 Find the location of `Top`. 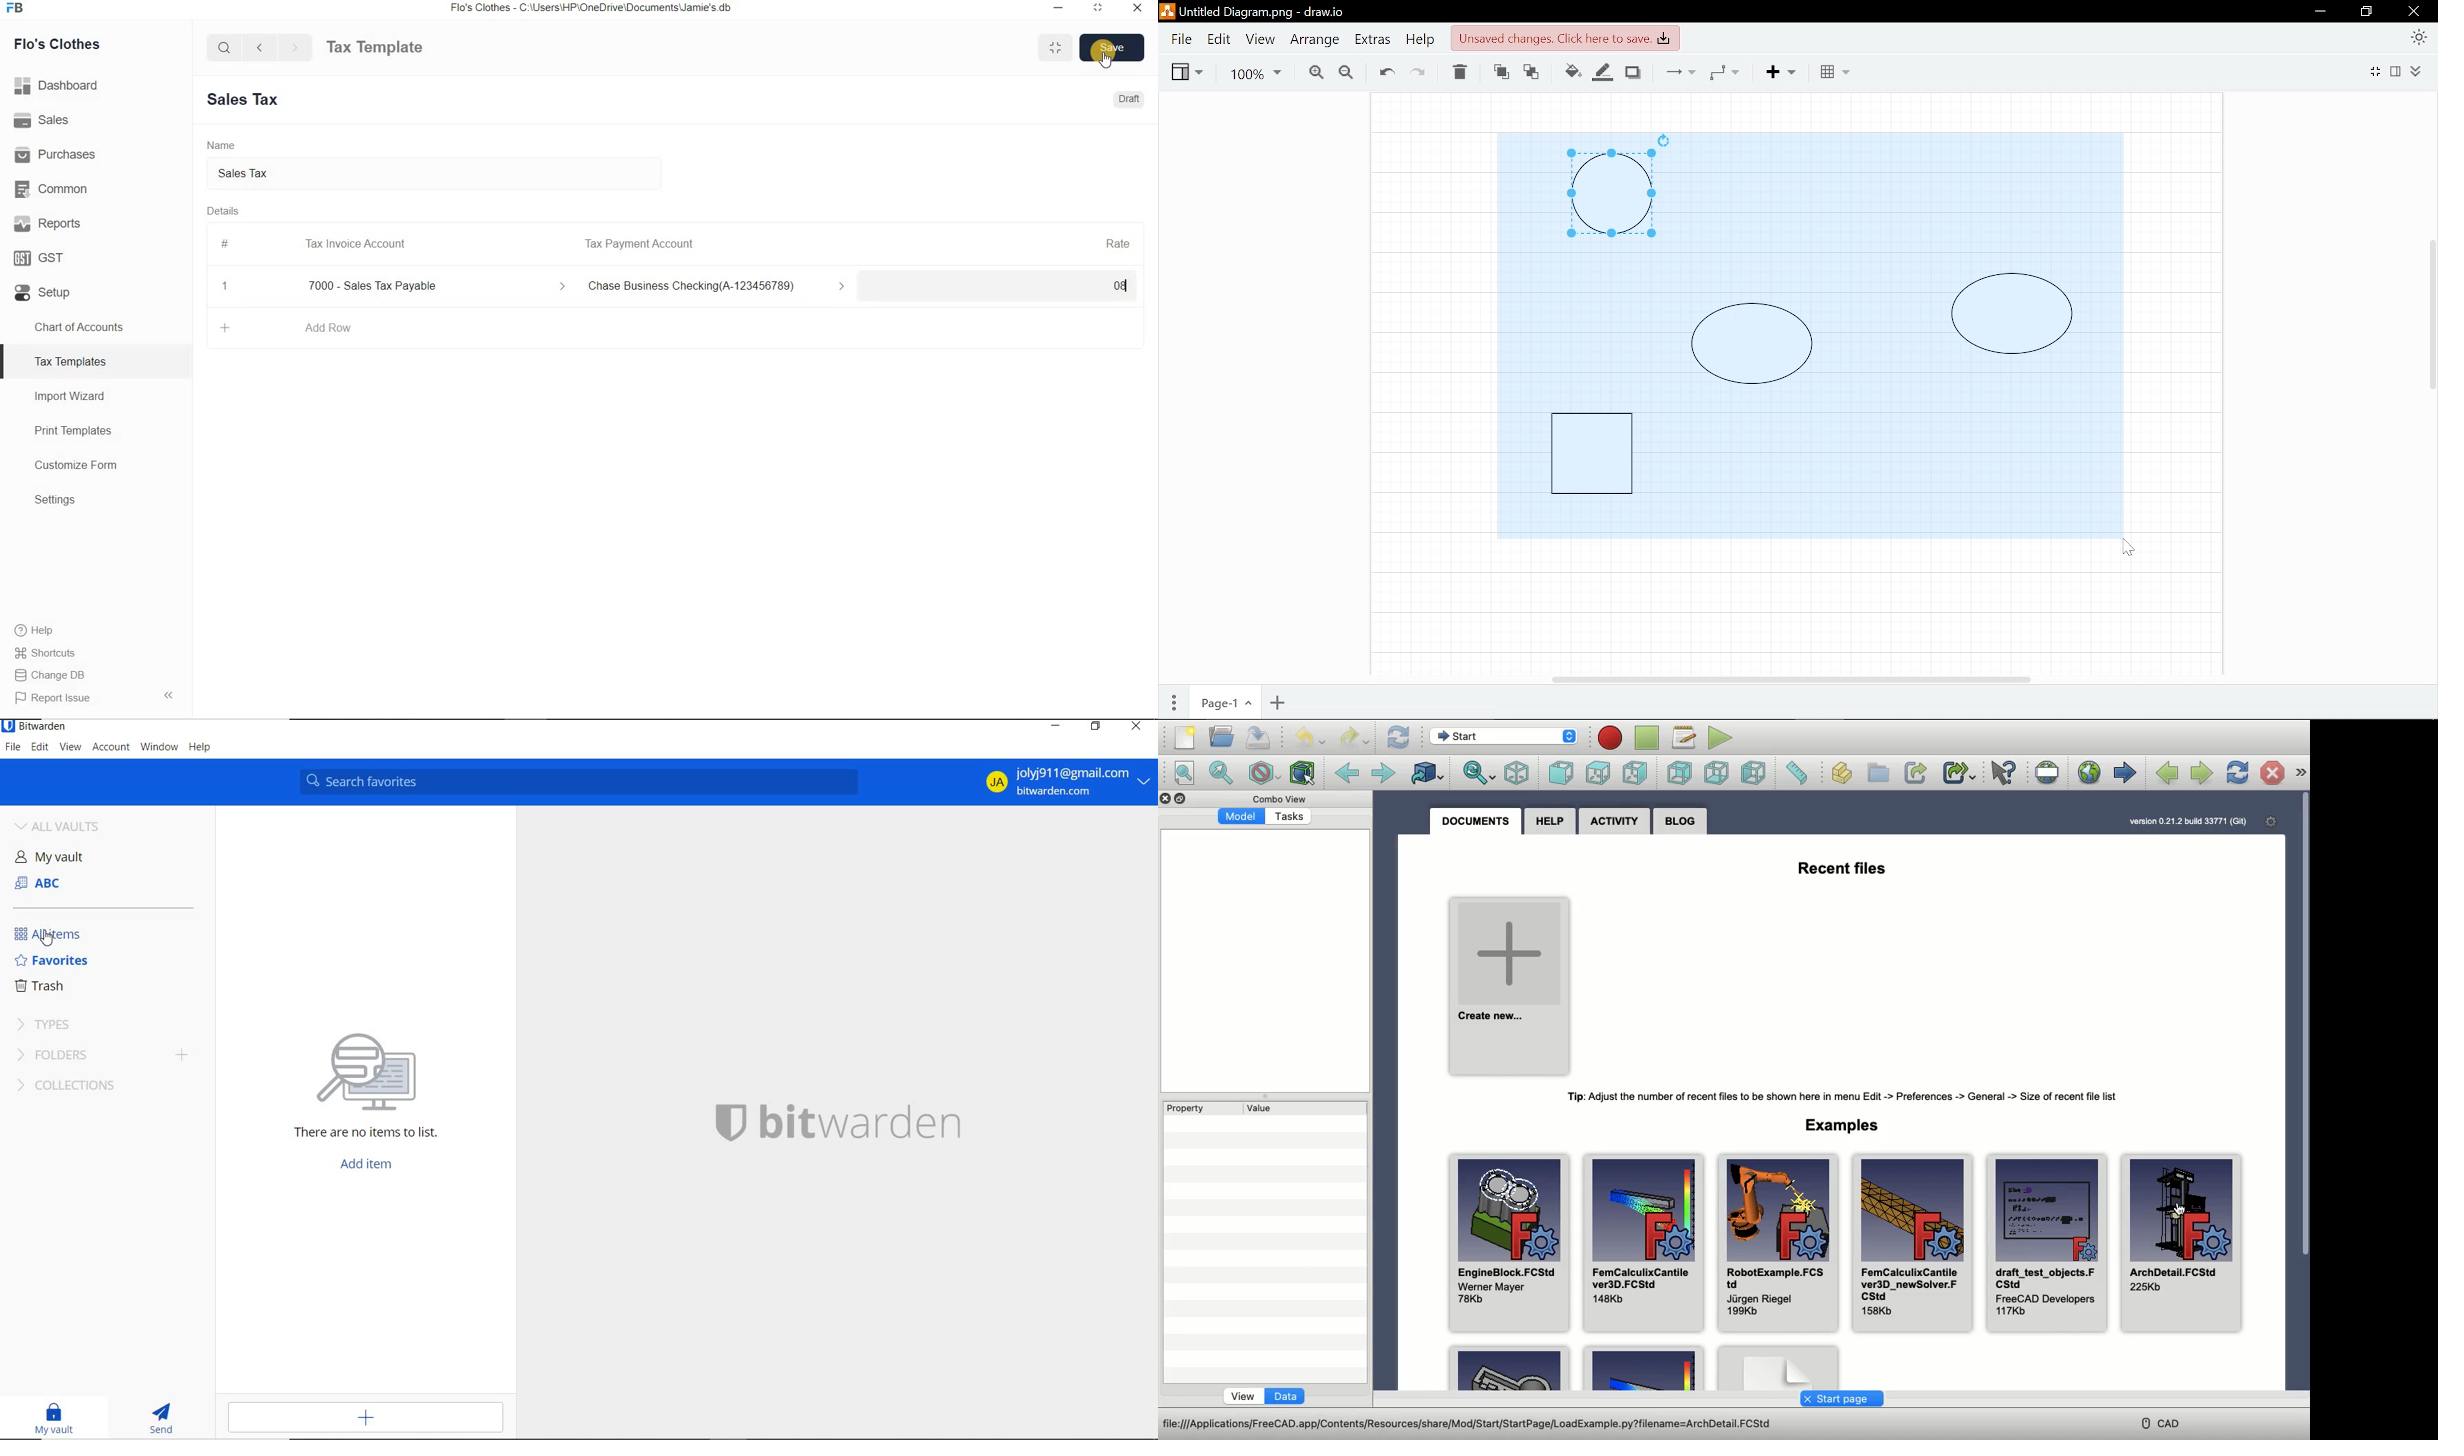

Top is located at coordinates (1599, 772).